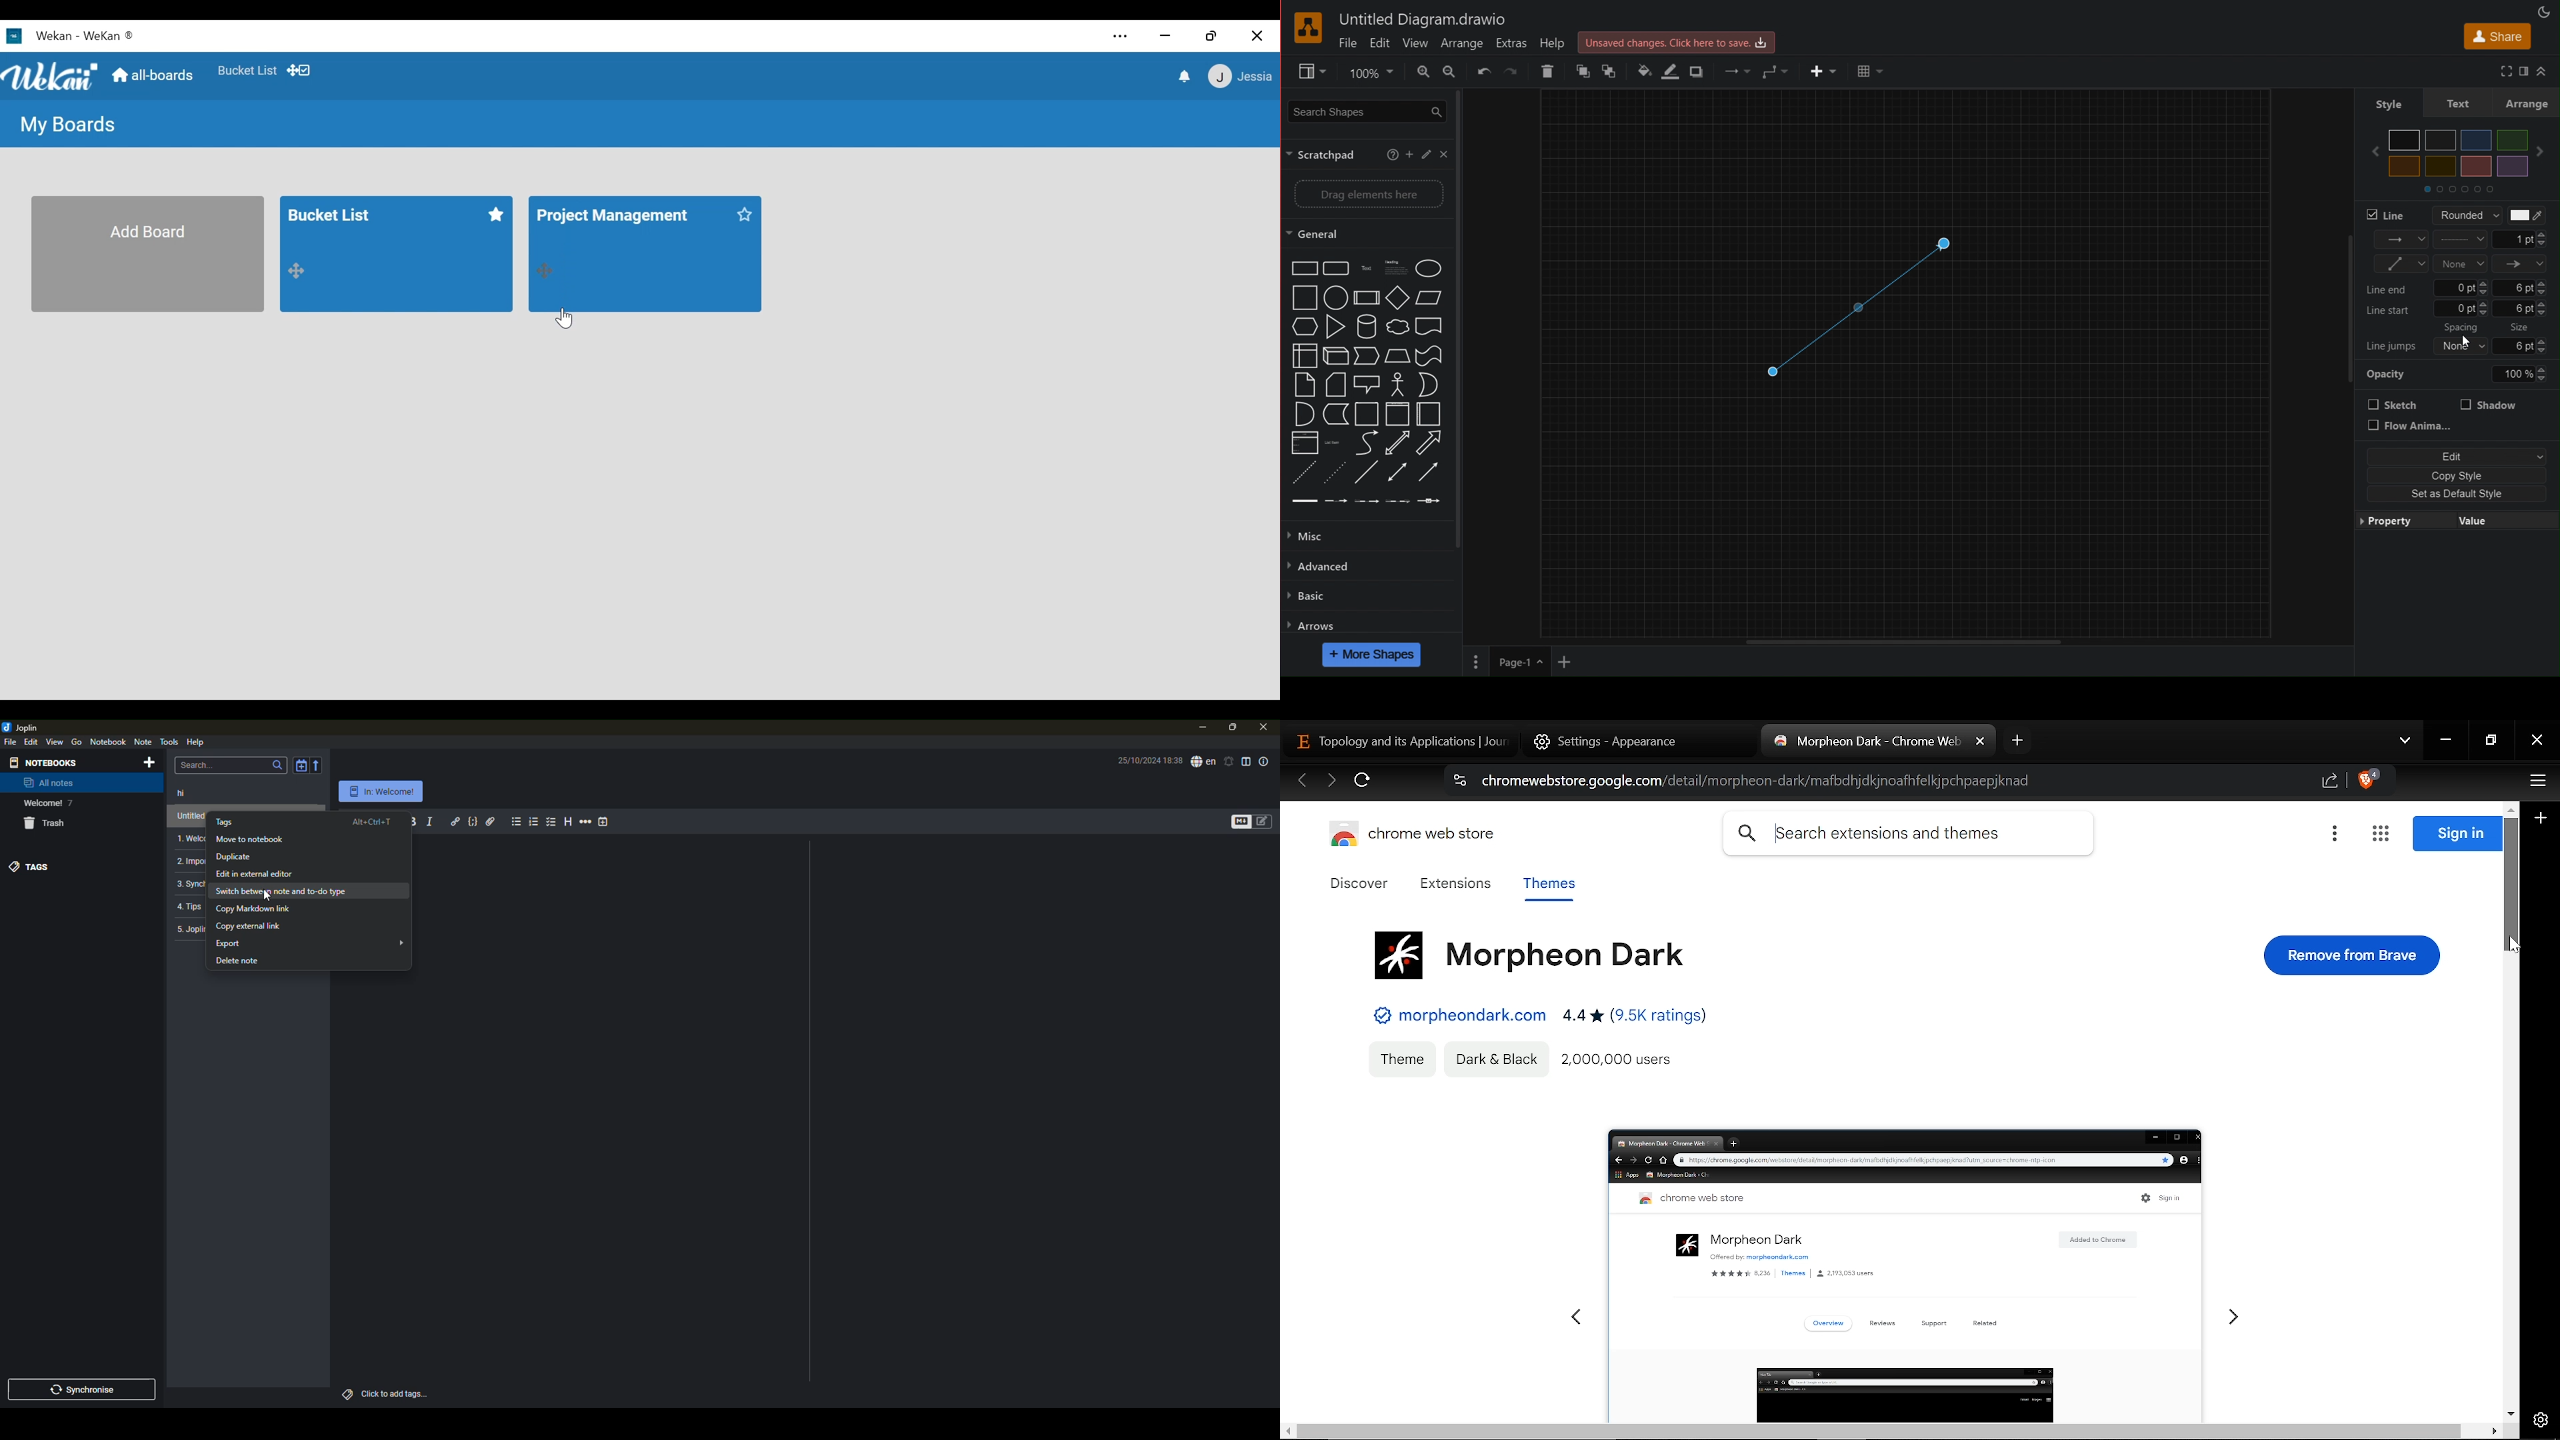 The image size is (2576, 1456). I want to click on 7, so click(70, 803).